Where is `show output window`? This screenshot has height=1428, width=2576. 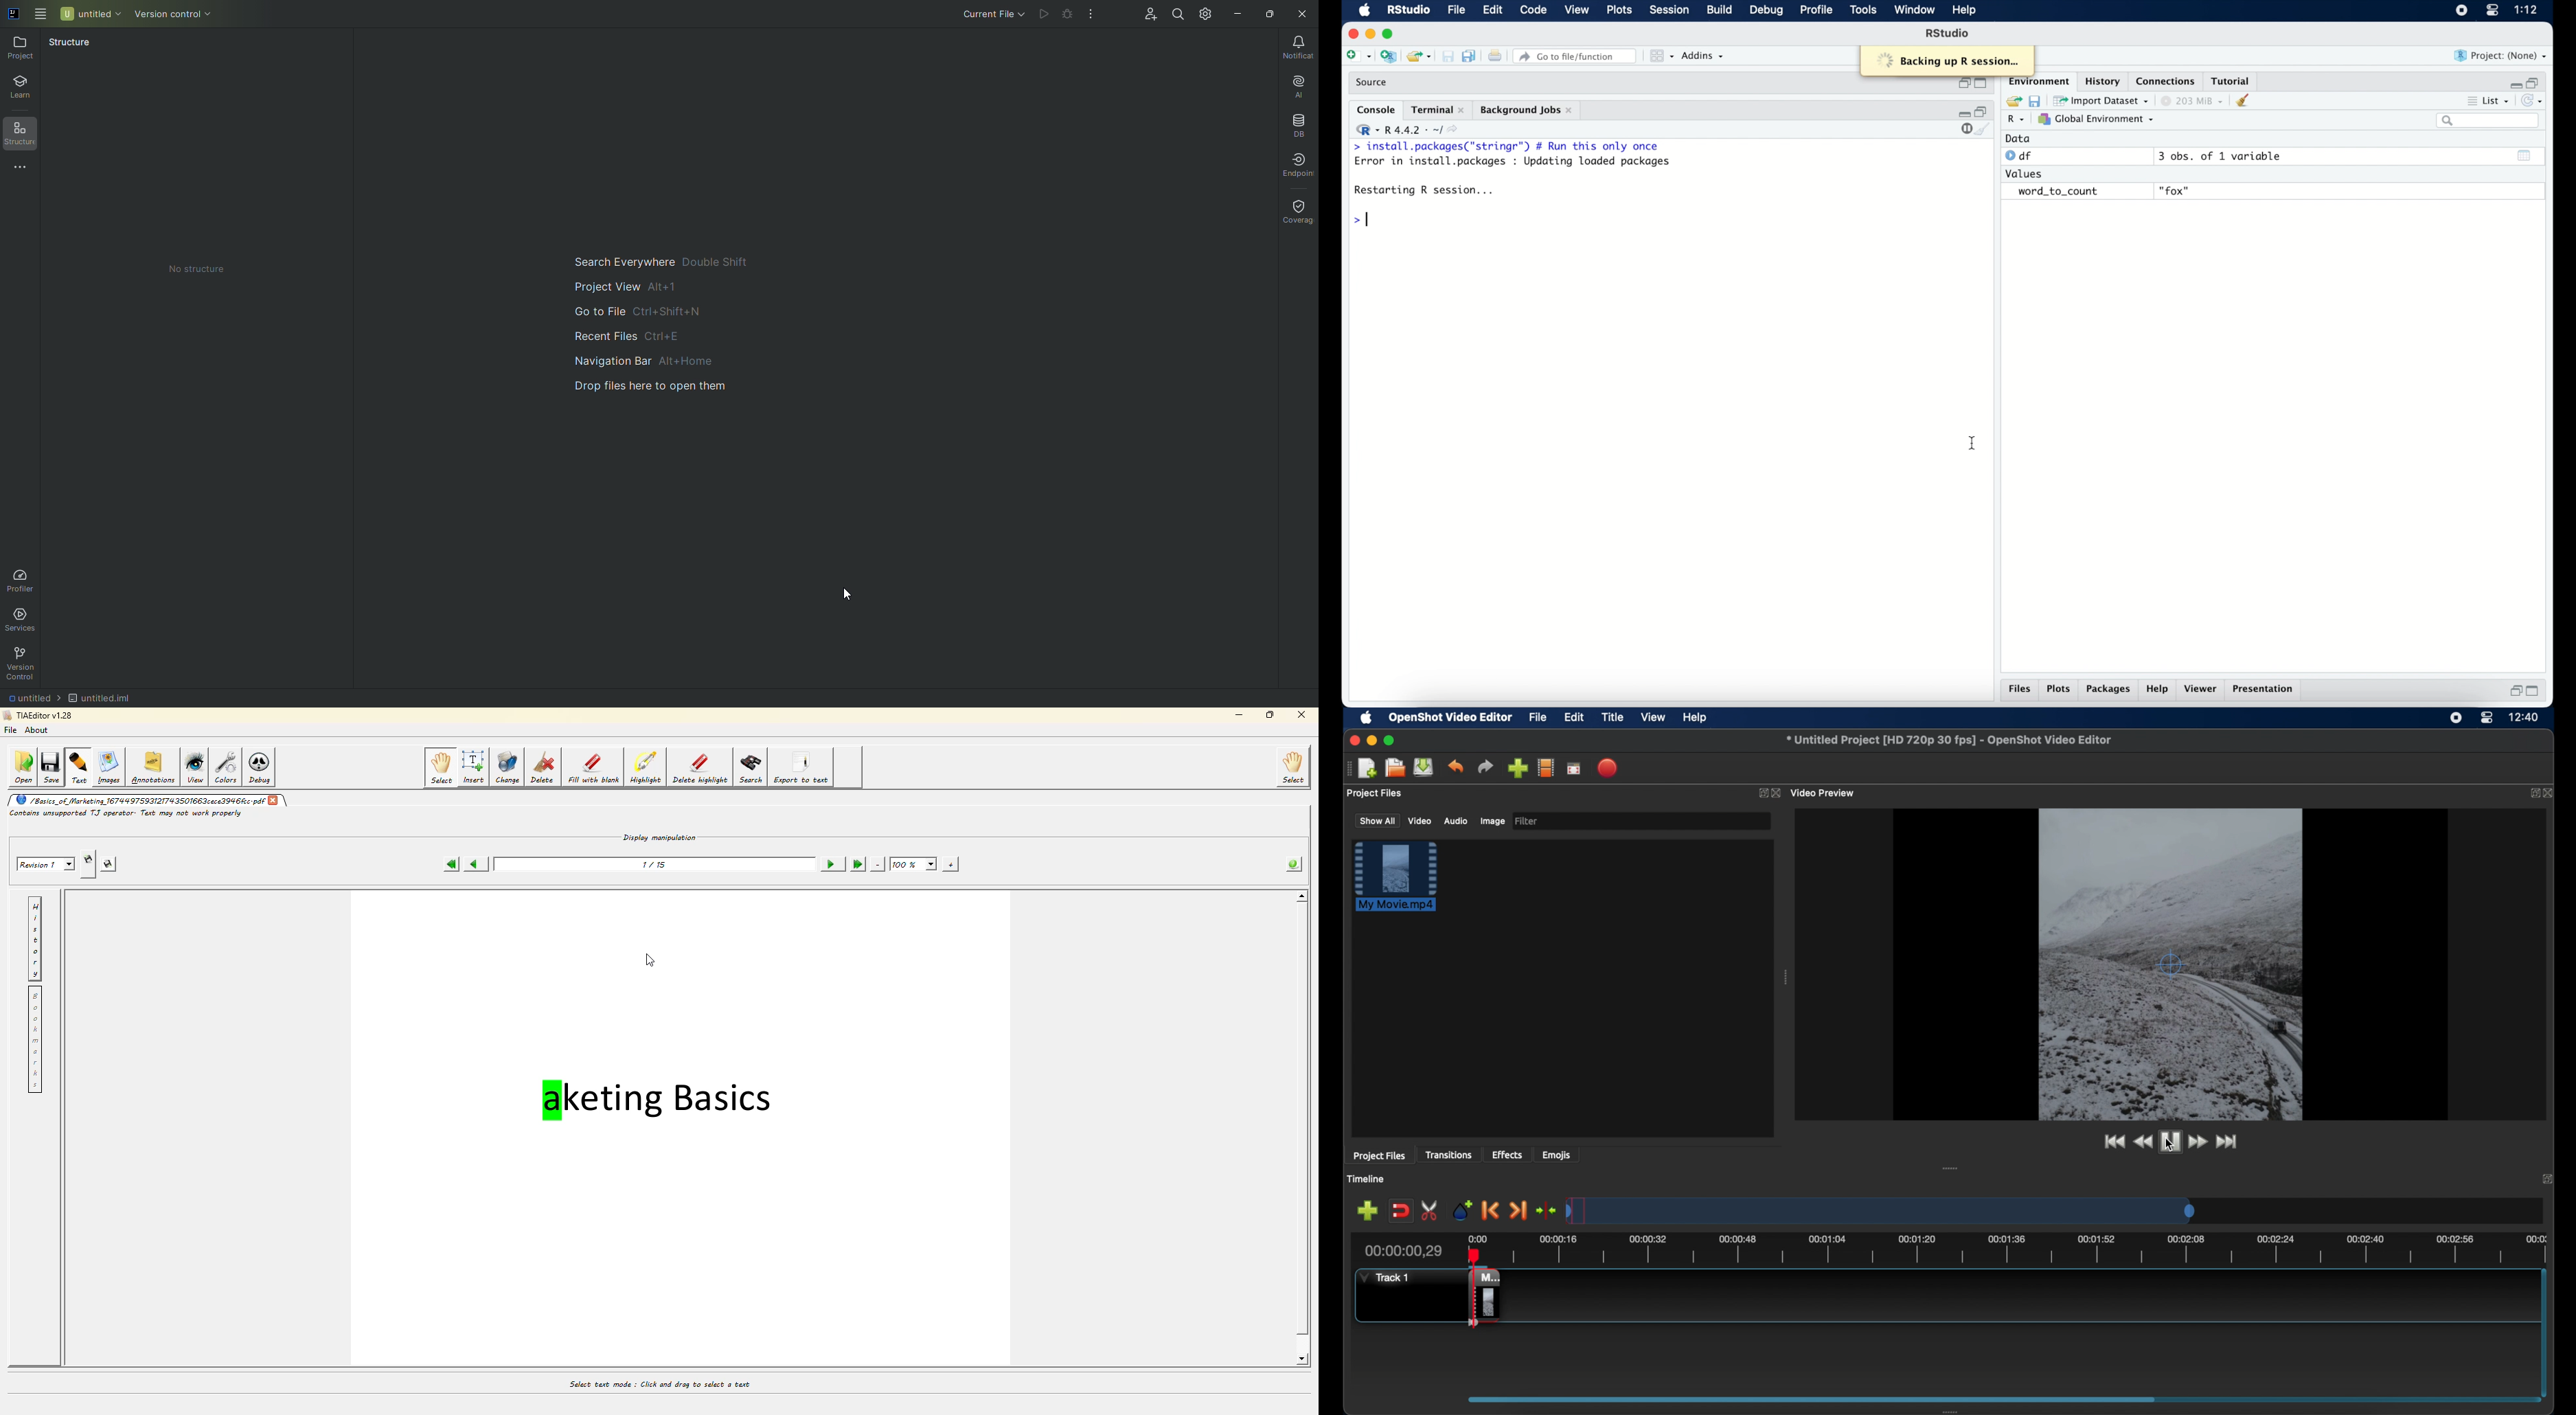 show output window is located at coordinates (2525, 155).